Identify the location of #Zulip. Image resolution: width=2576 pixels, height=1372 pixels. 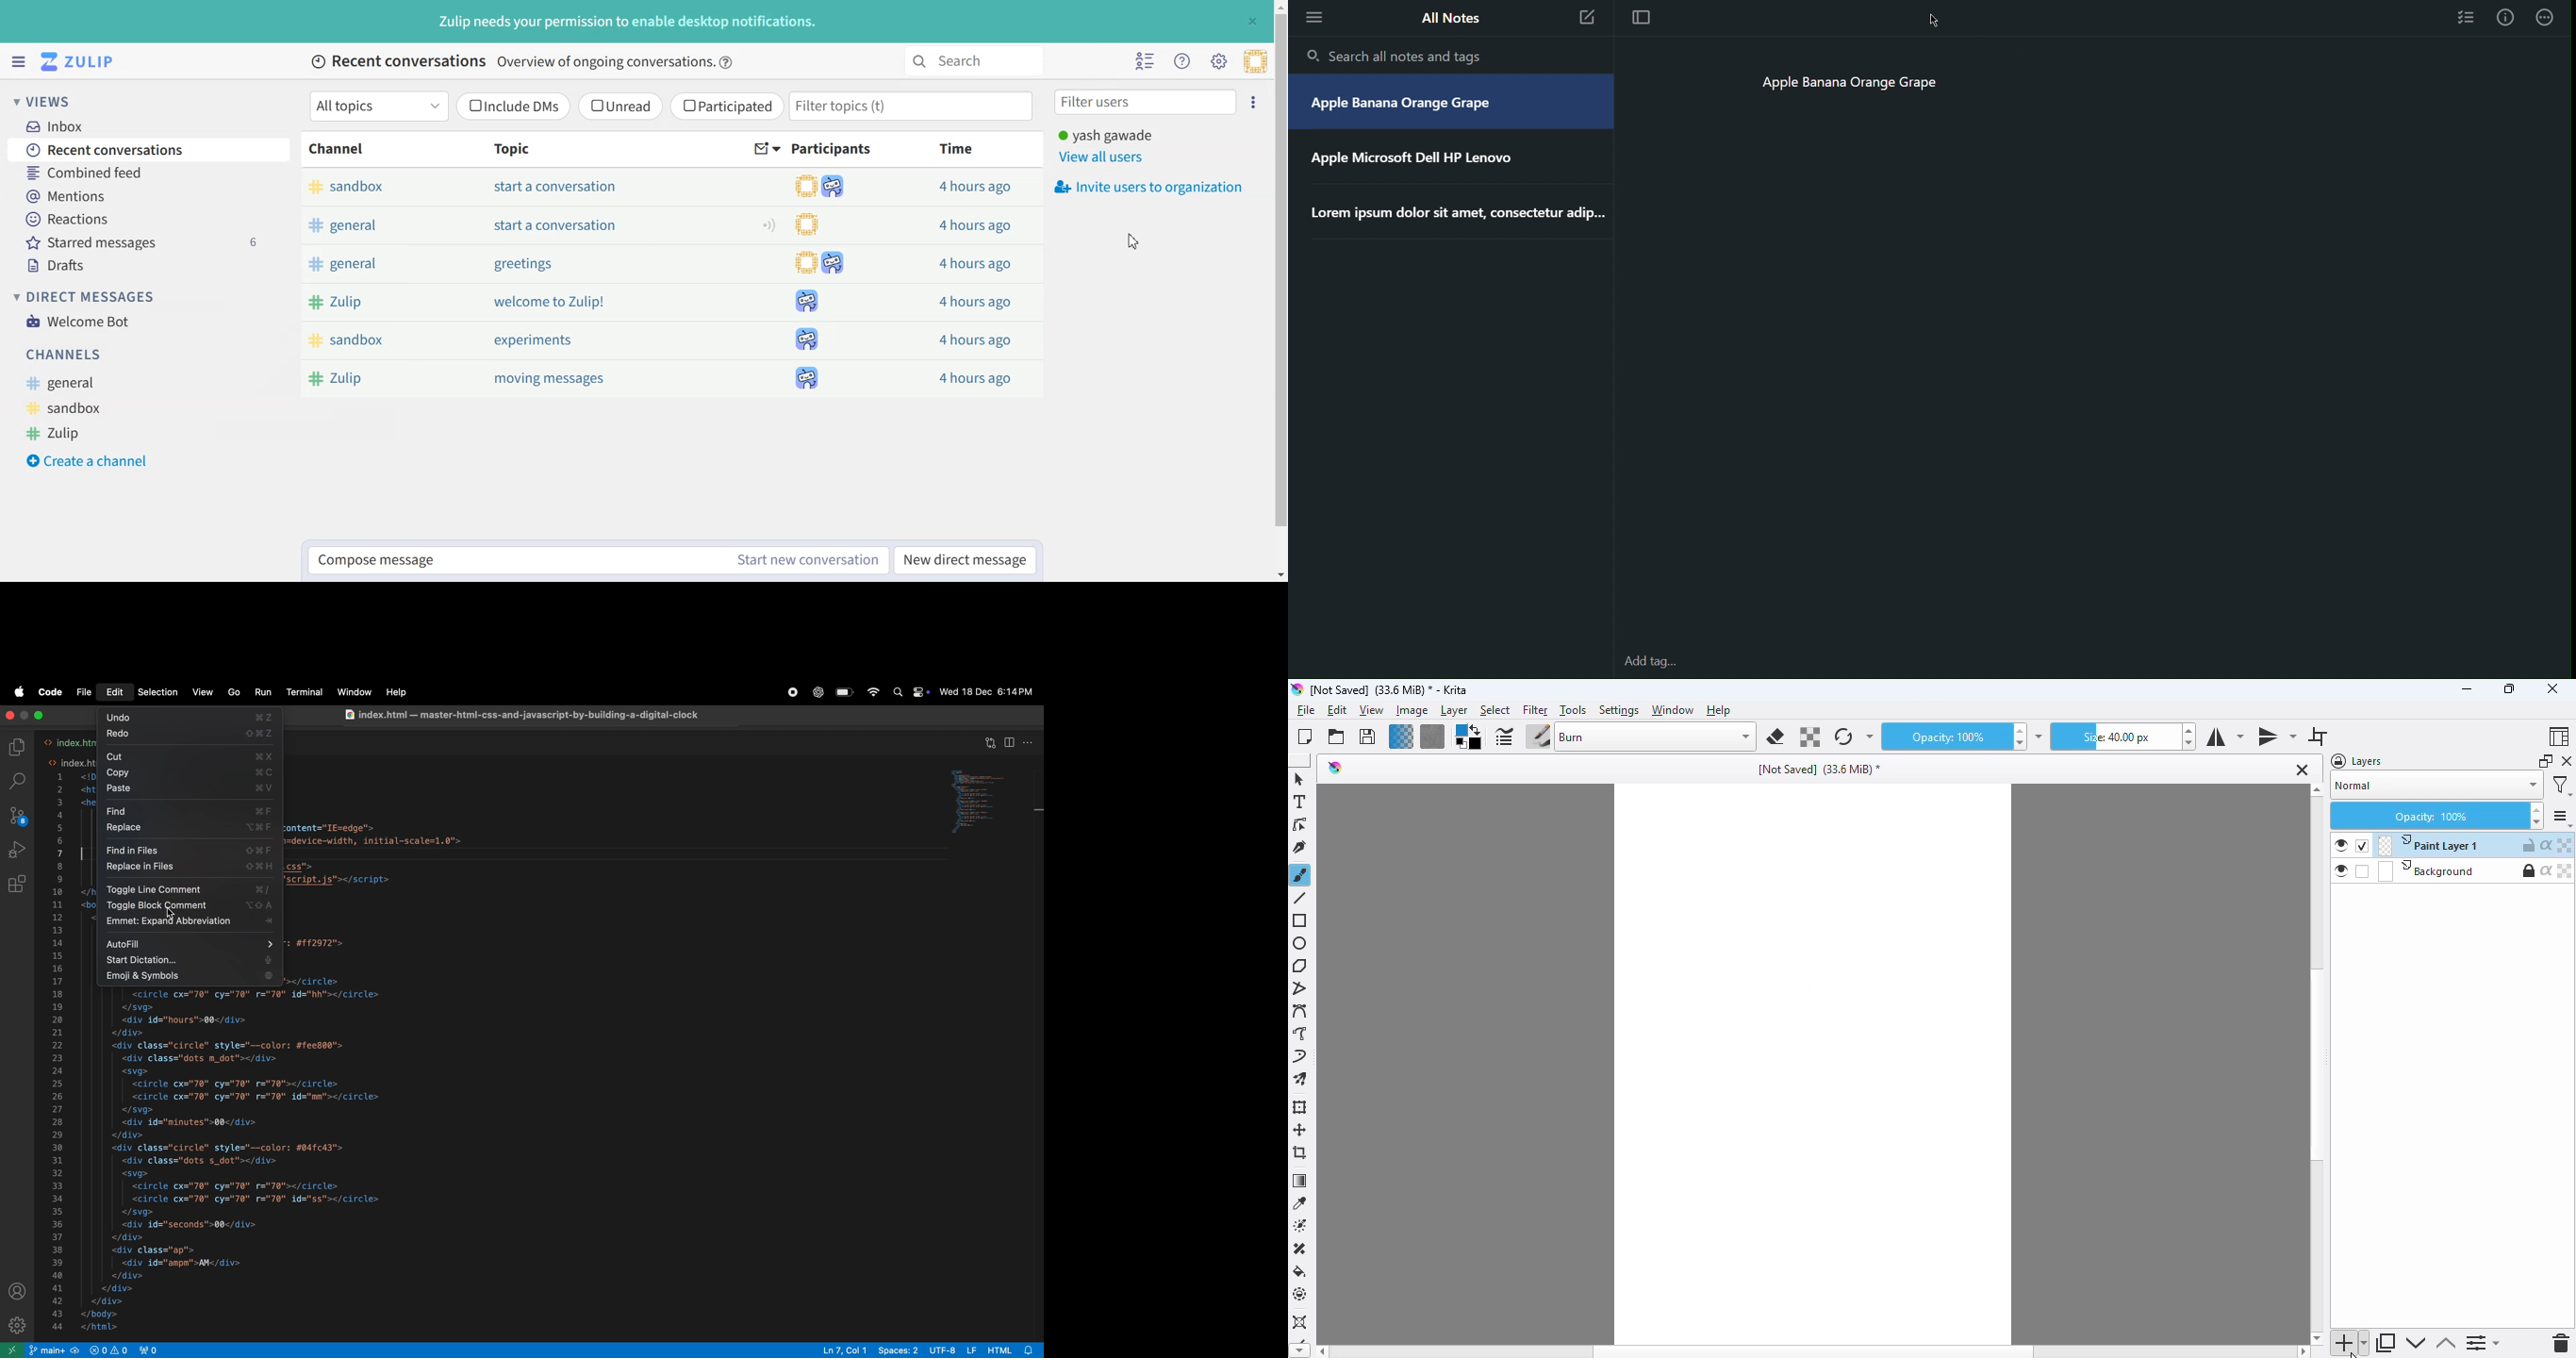
(385, 378).